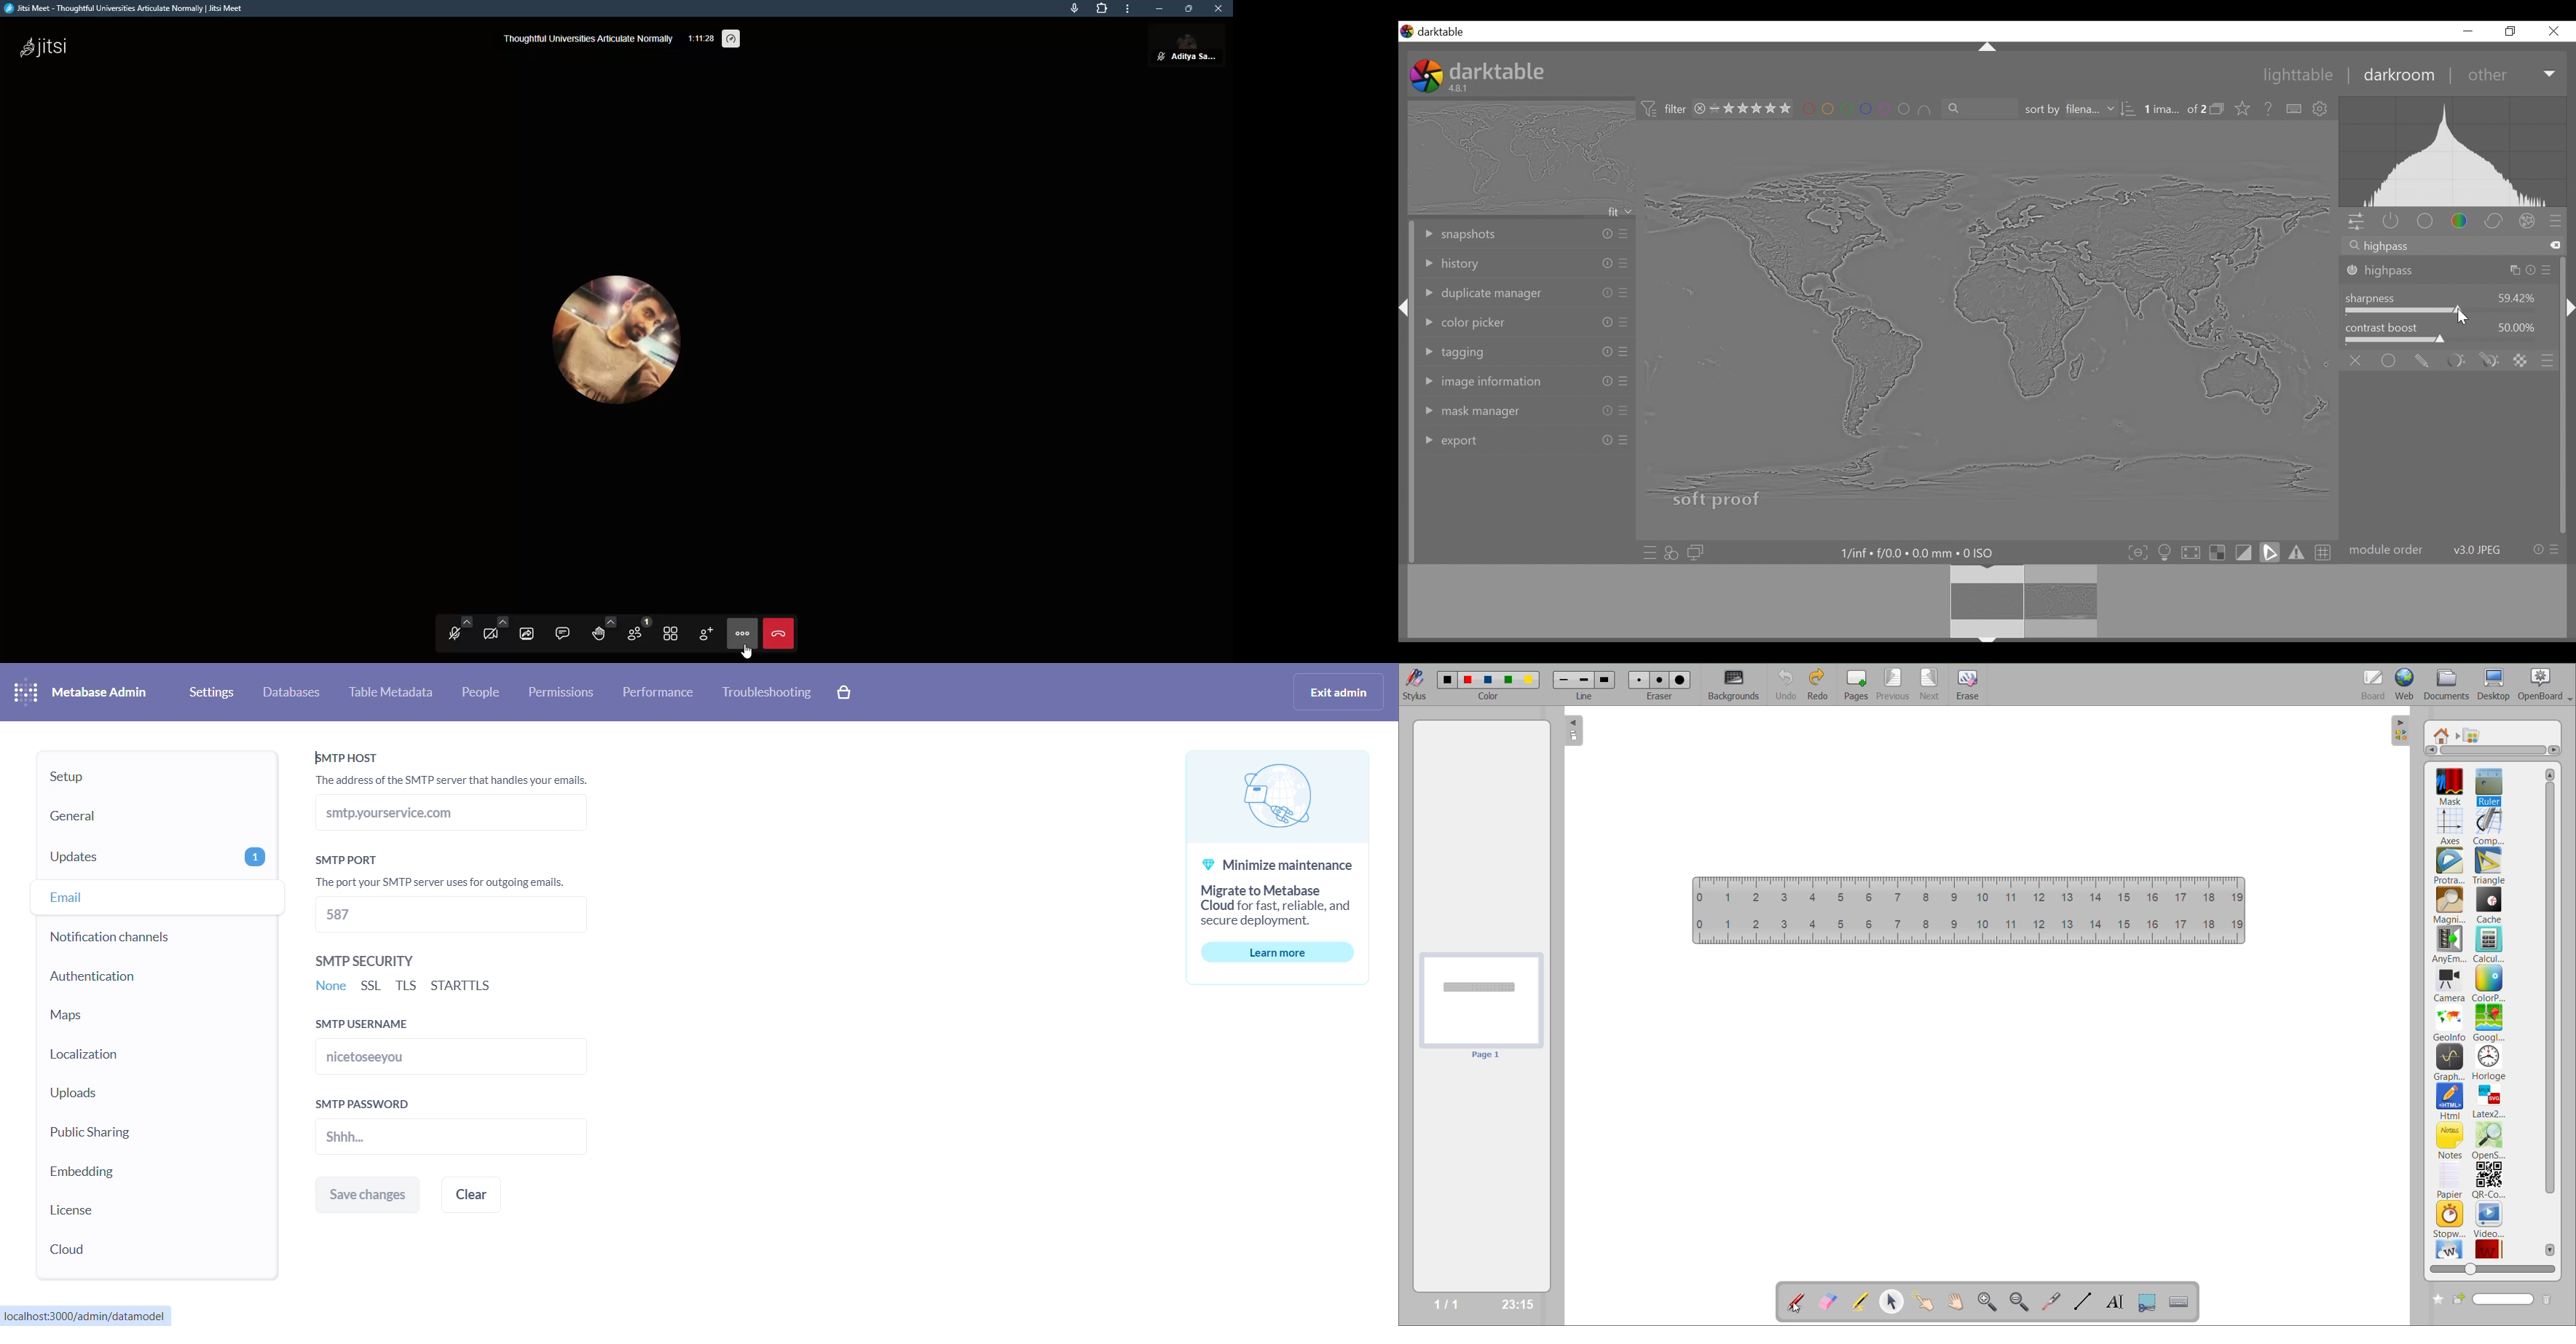 Image resolution: width=2576 pixels, height=1344 pixels. I want to click on restore, so click(2512, 31).